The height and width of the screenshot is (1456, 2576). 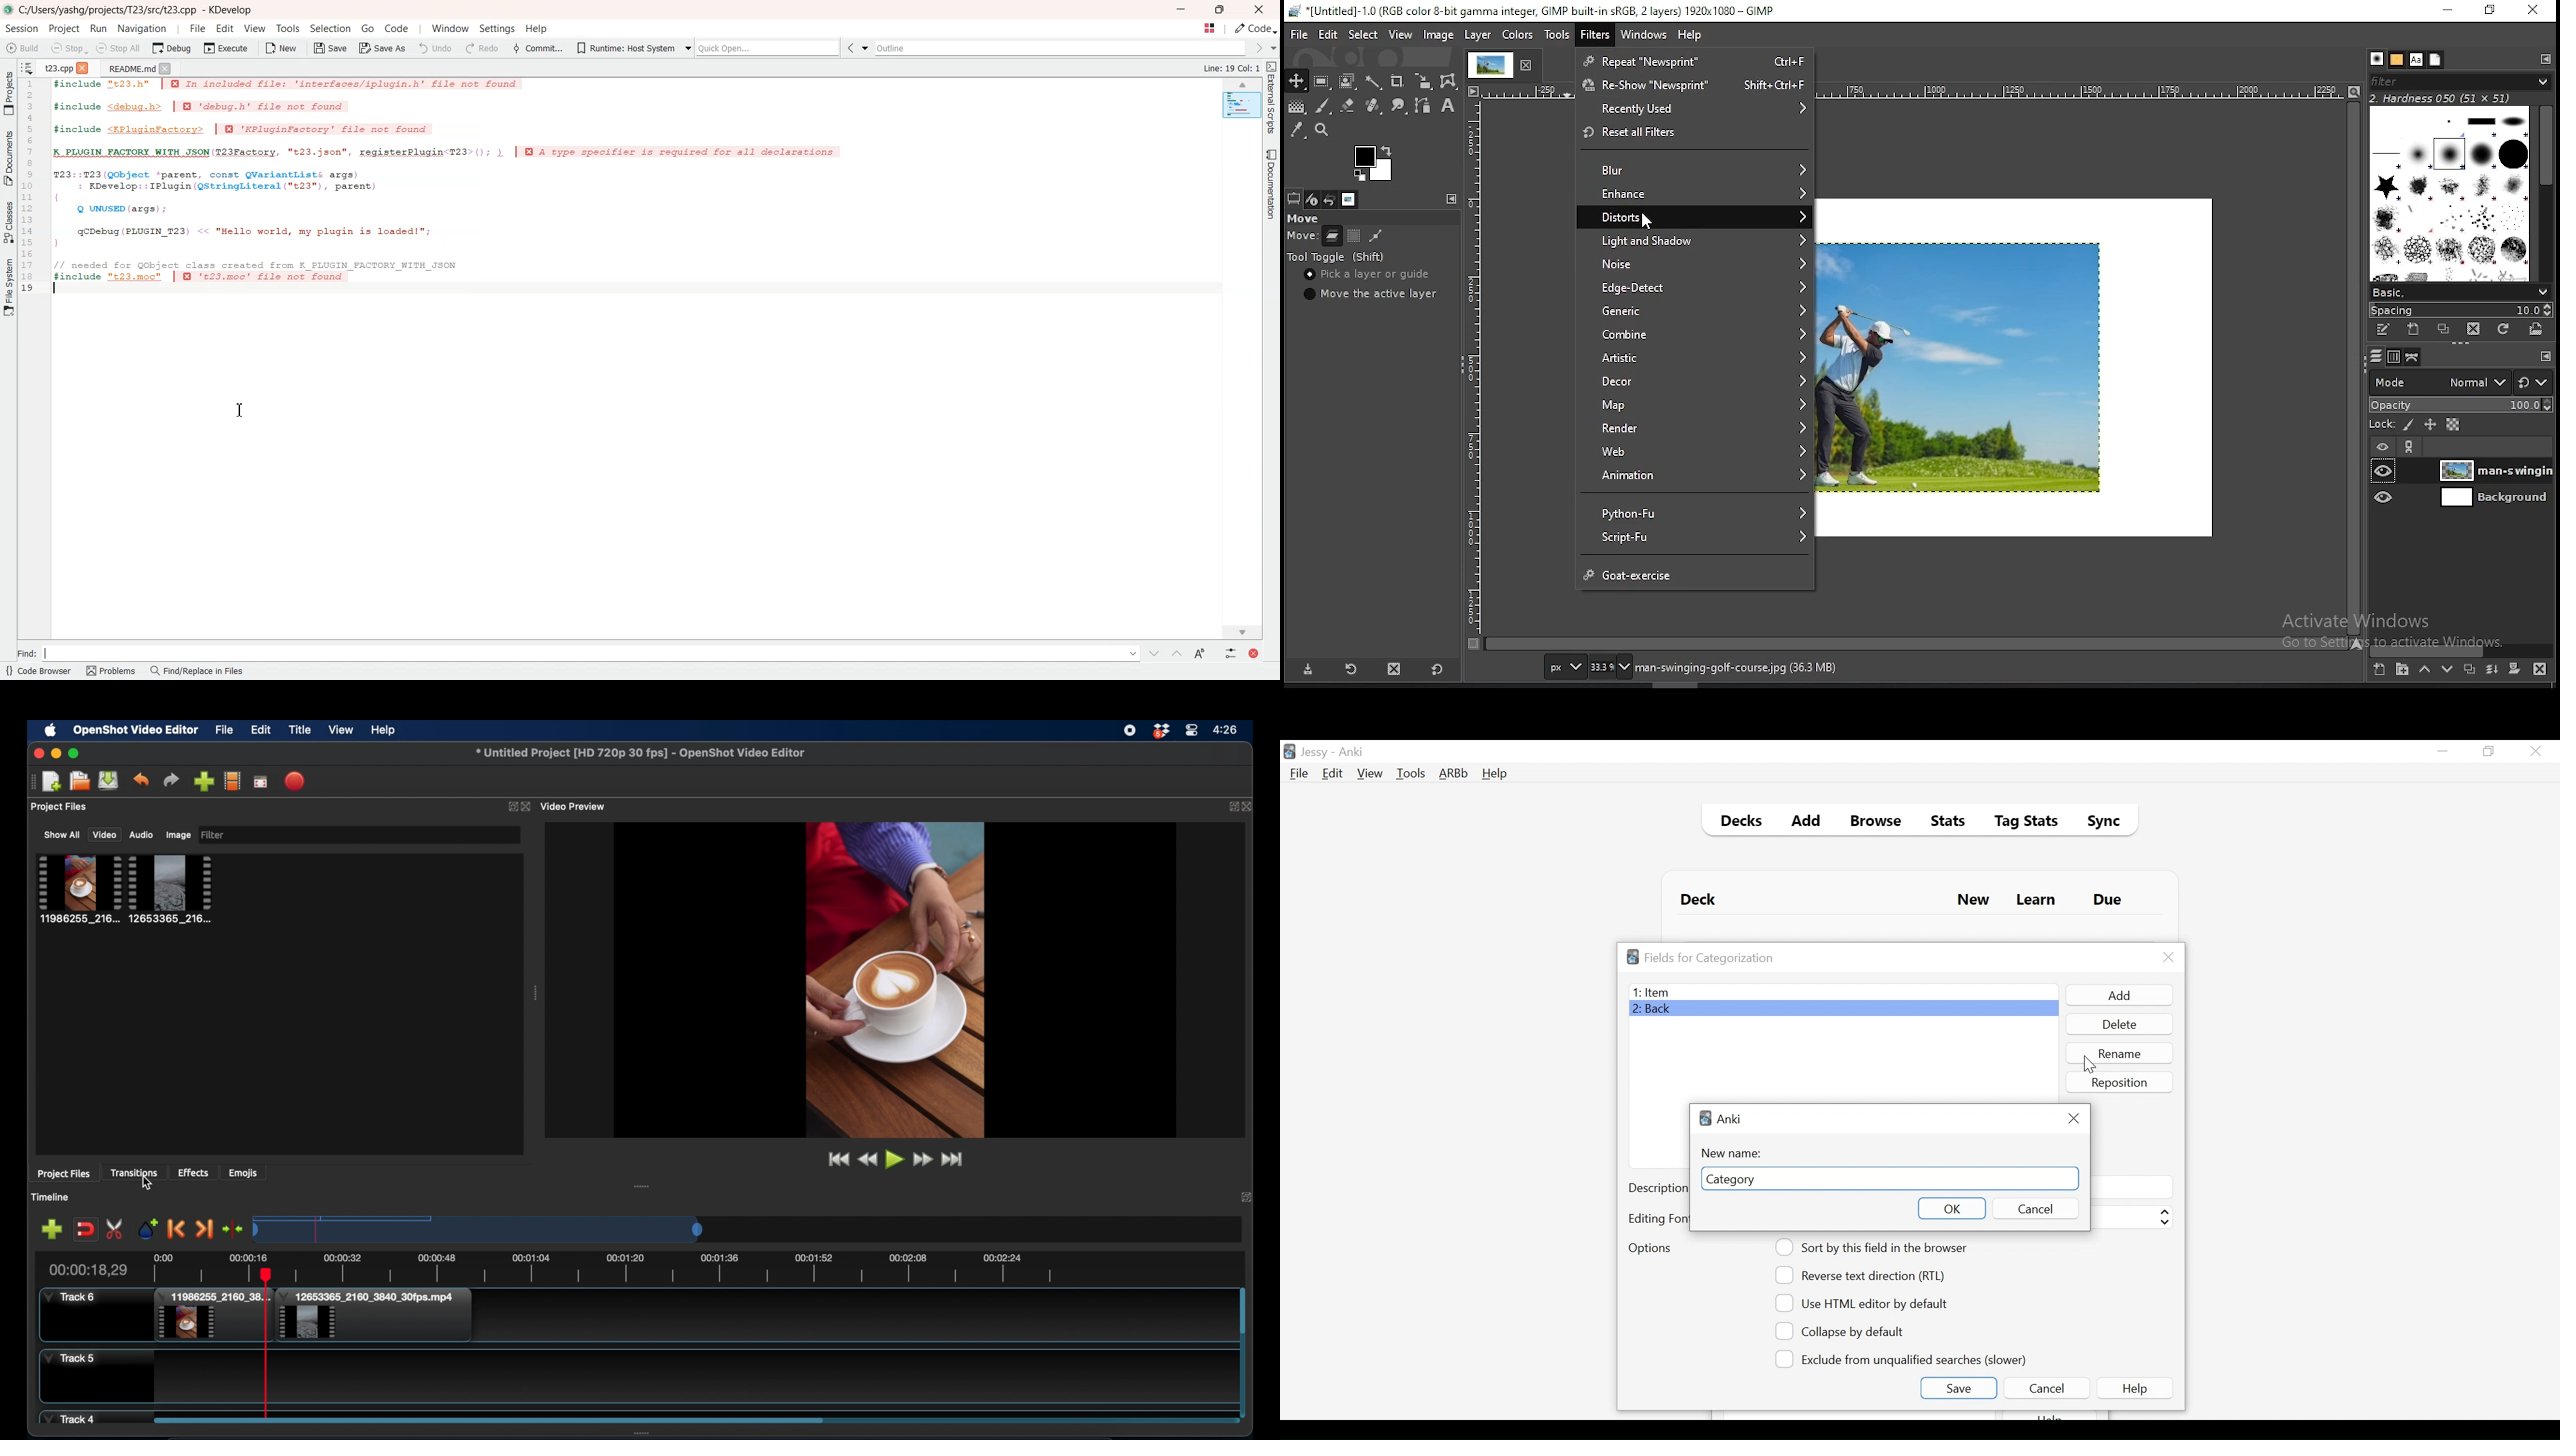 I want to click on User Nmae, so click(x=1317, y=753).